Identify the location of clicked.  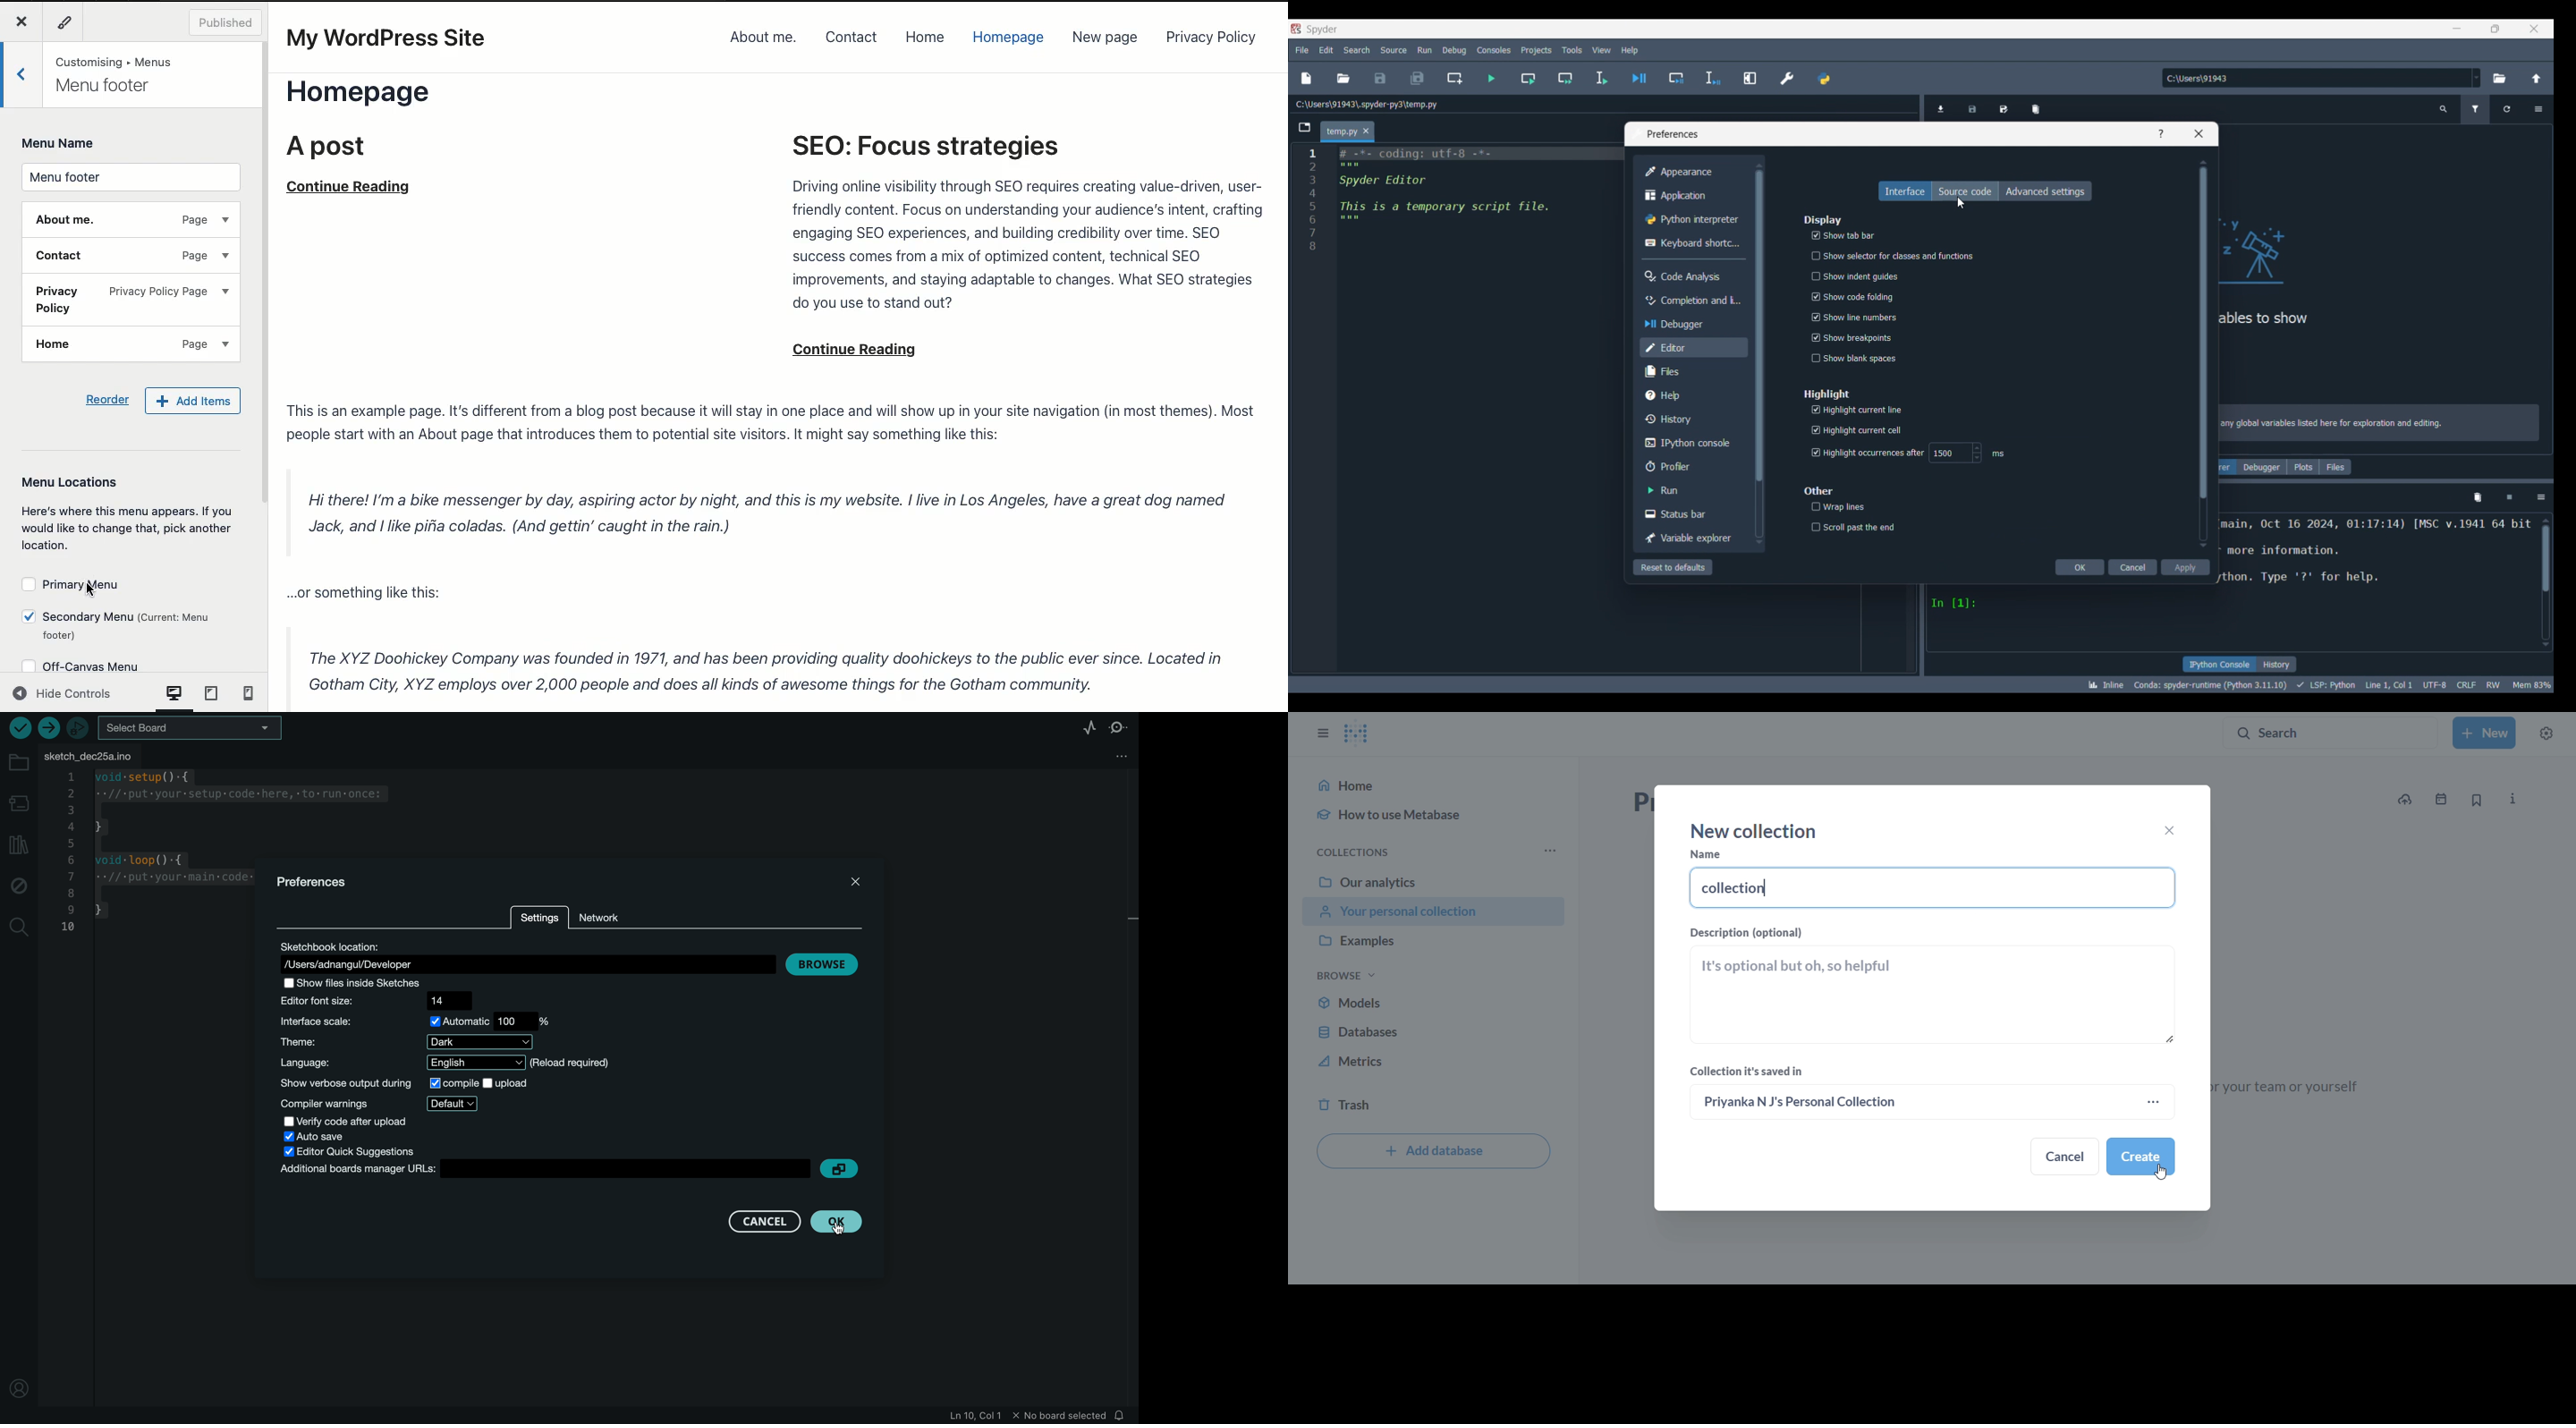
(837, 1221).